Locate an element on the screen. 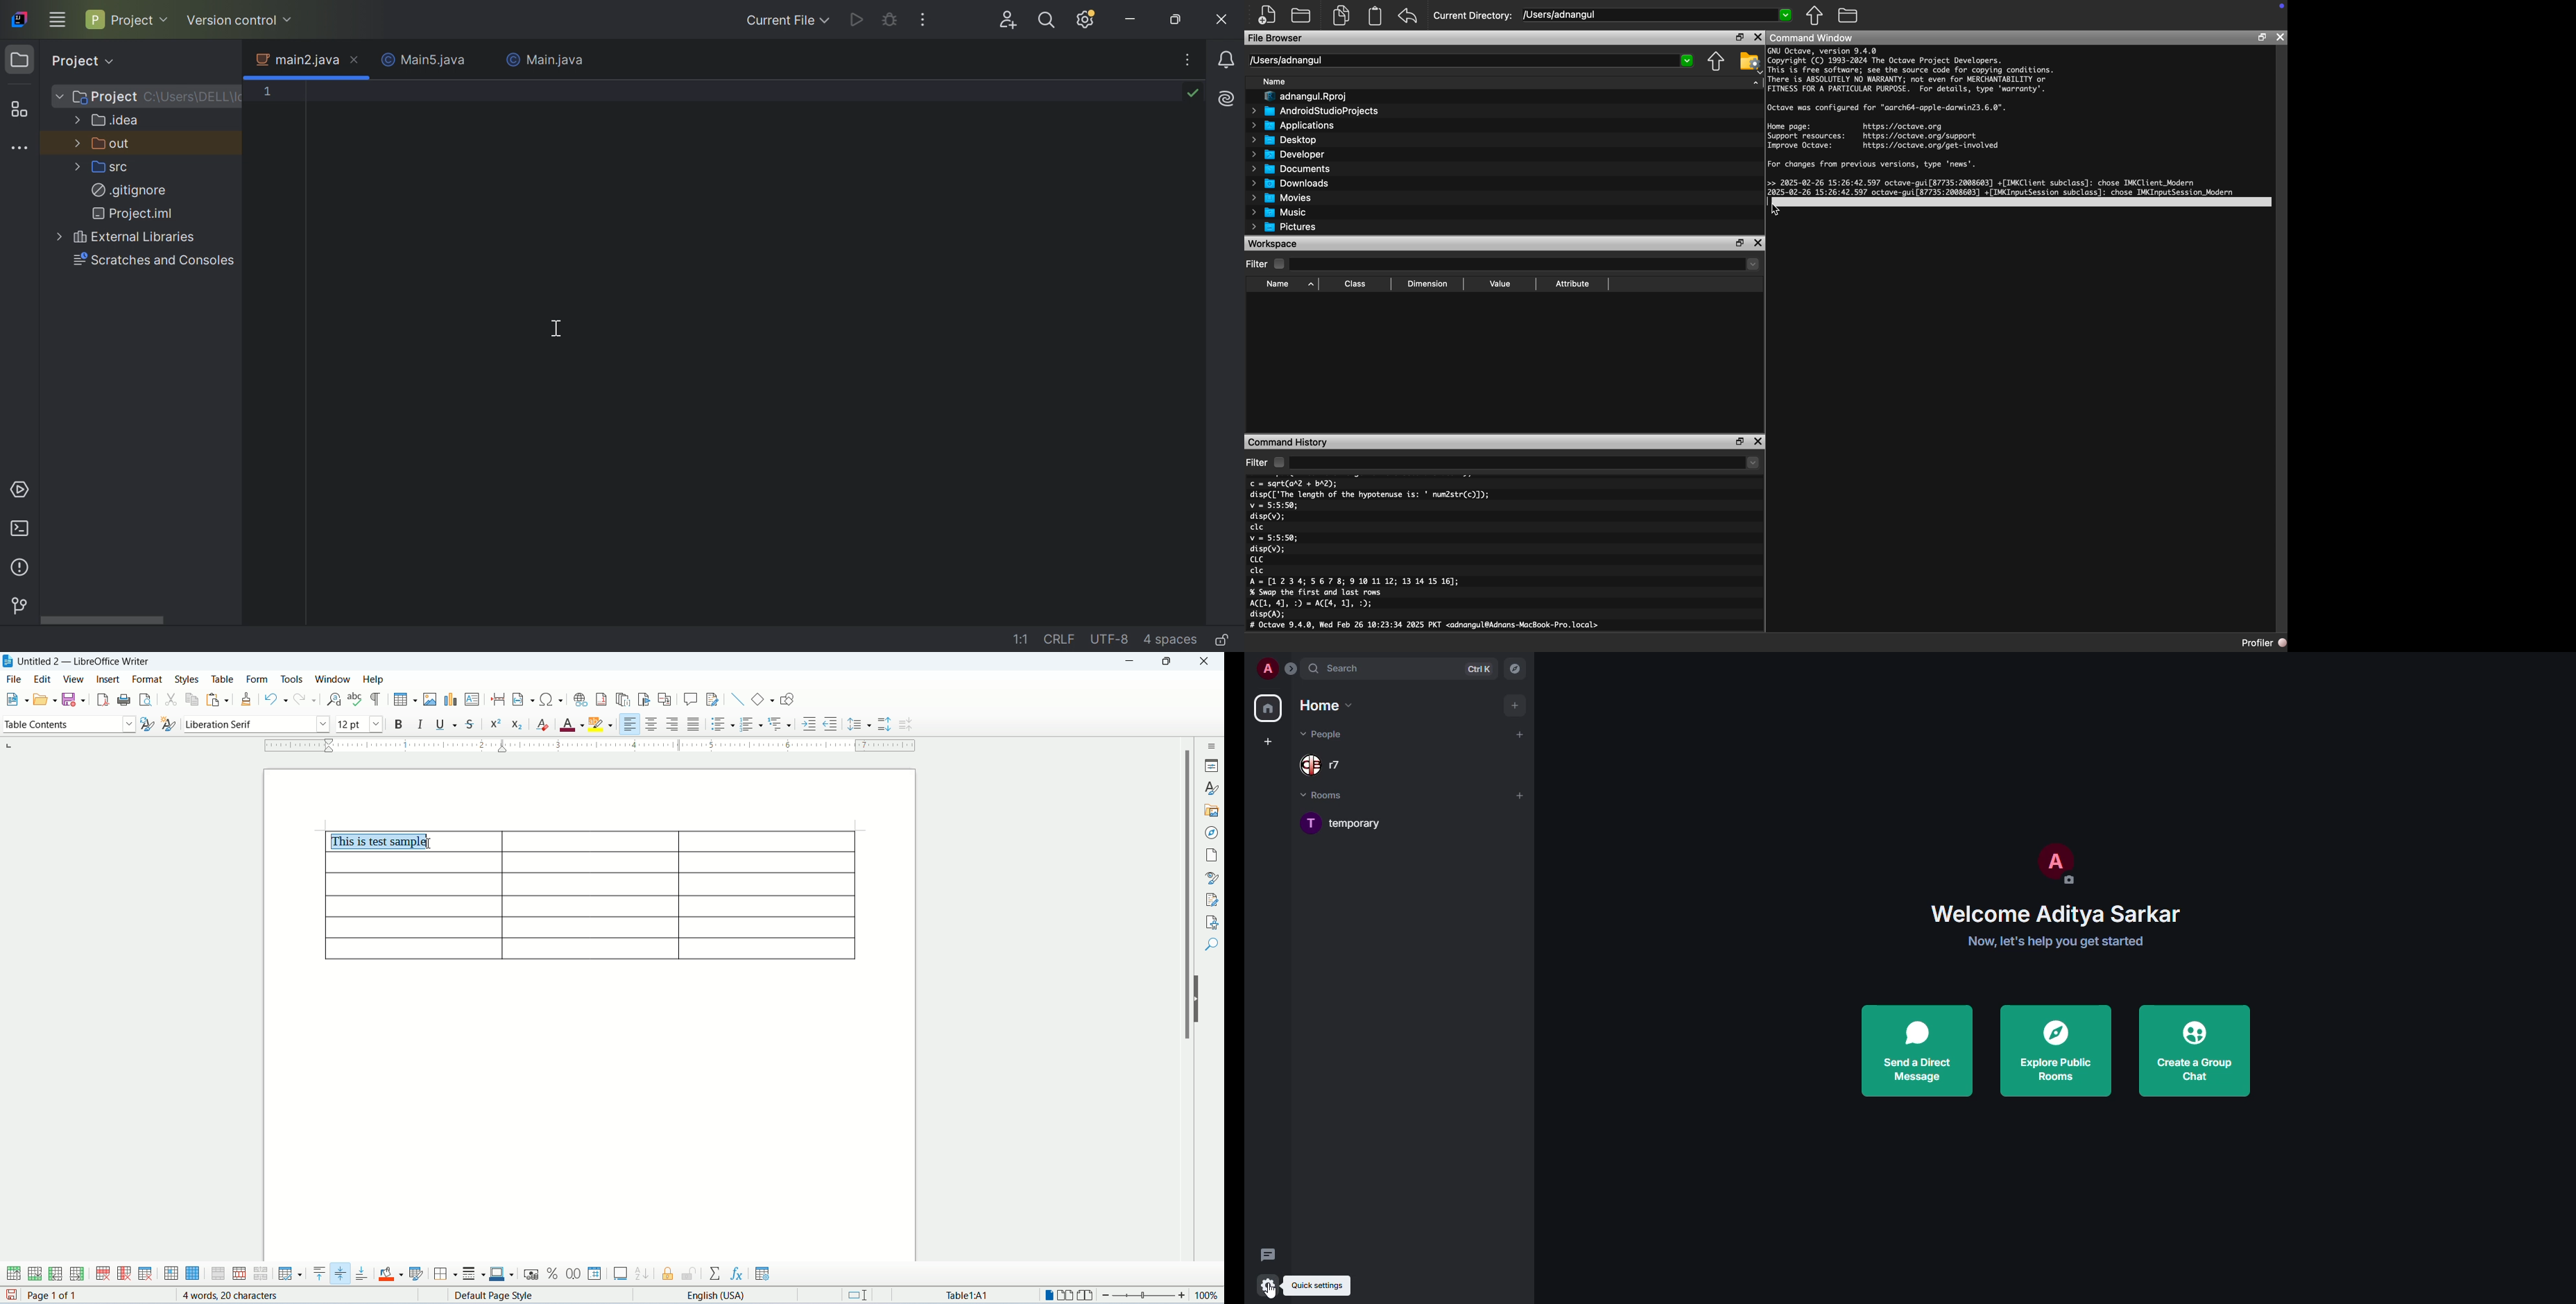 Image resolution: width=2576 pixels, height=1316 pixels. form is located at coordinates (261, 679).